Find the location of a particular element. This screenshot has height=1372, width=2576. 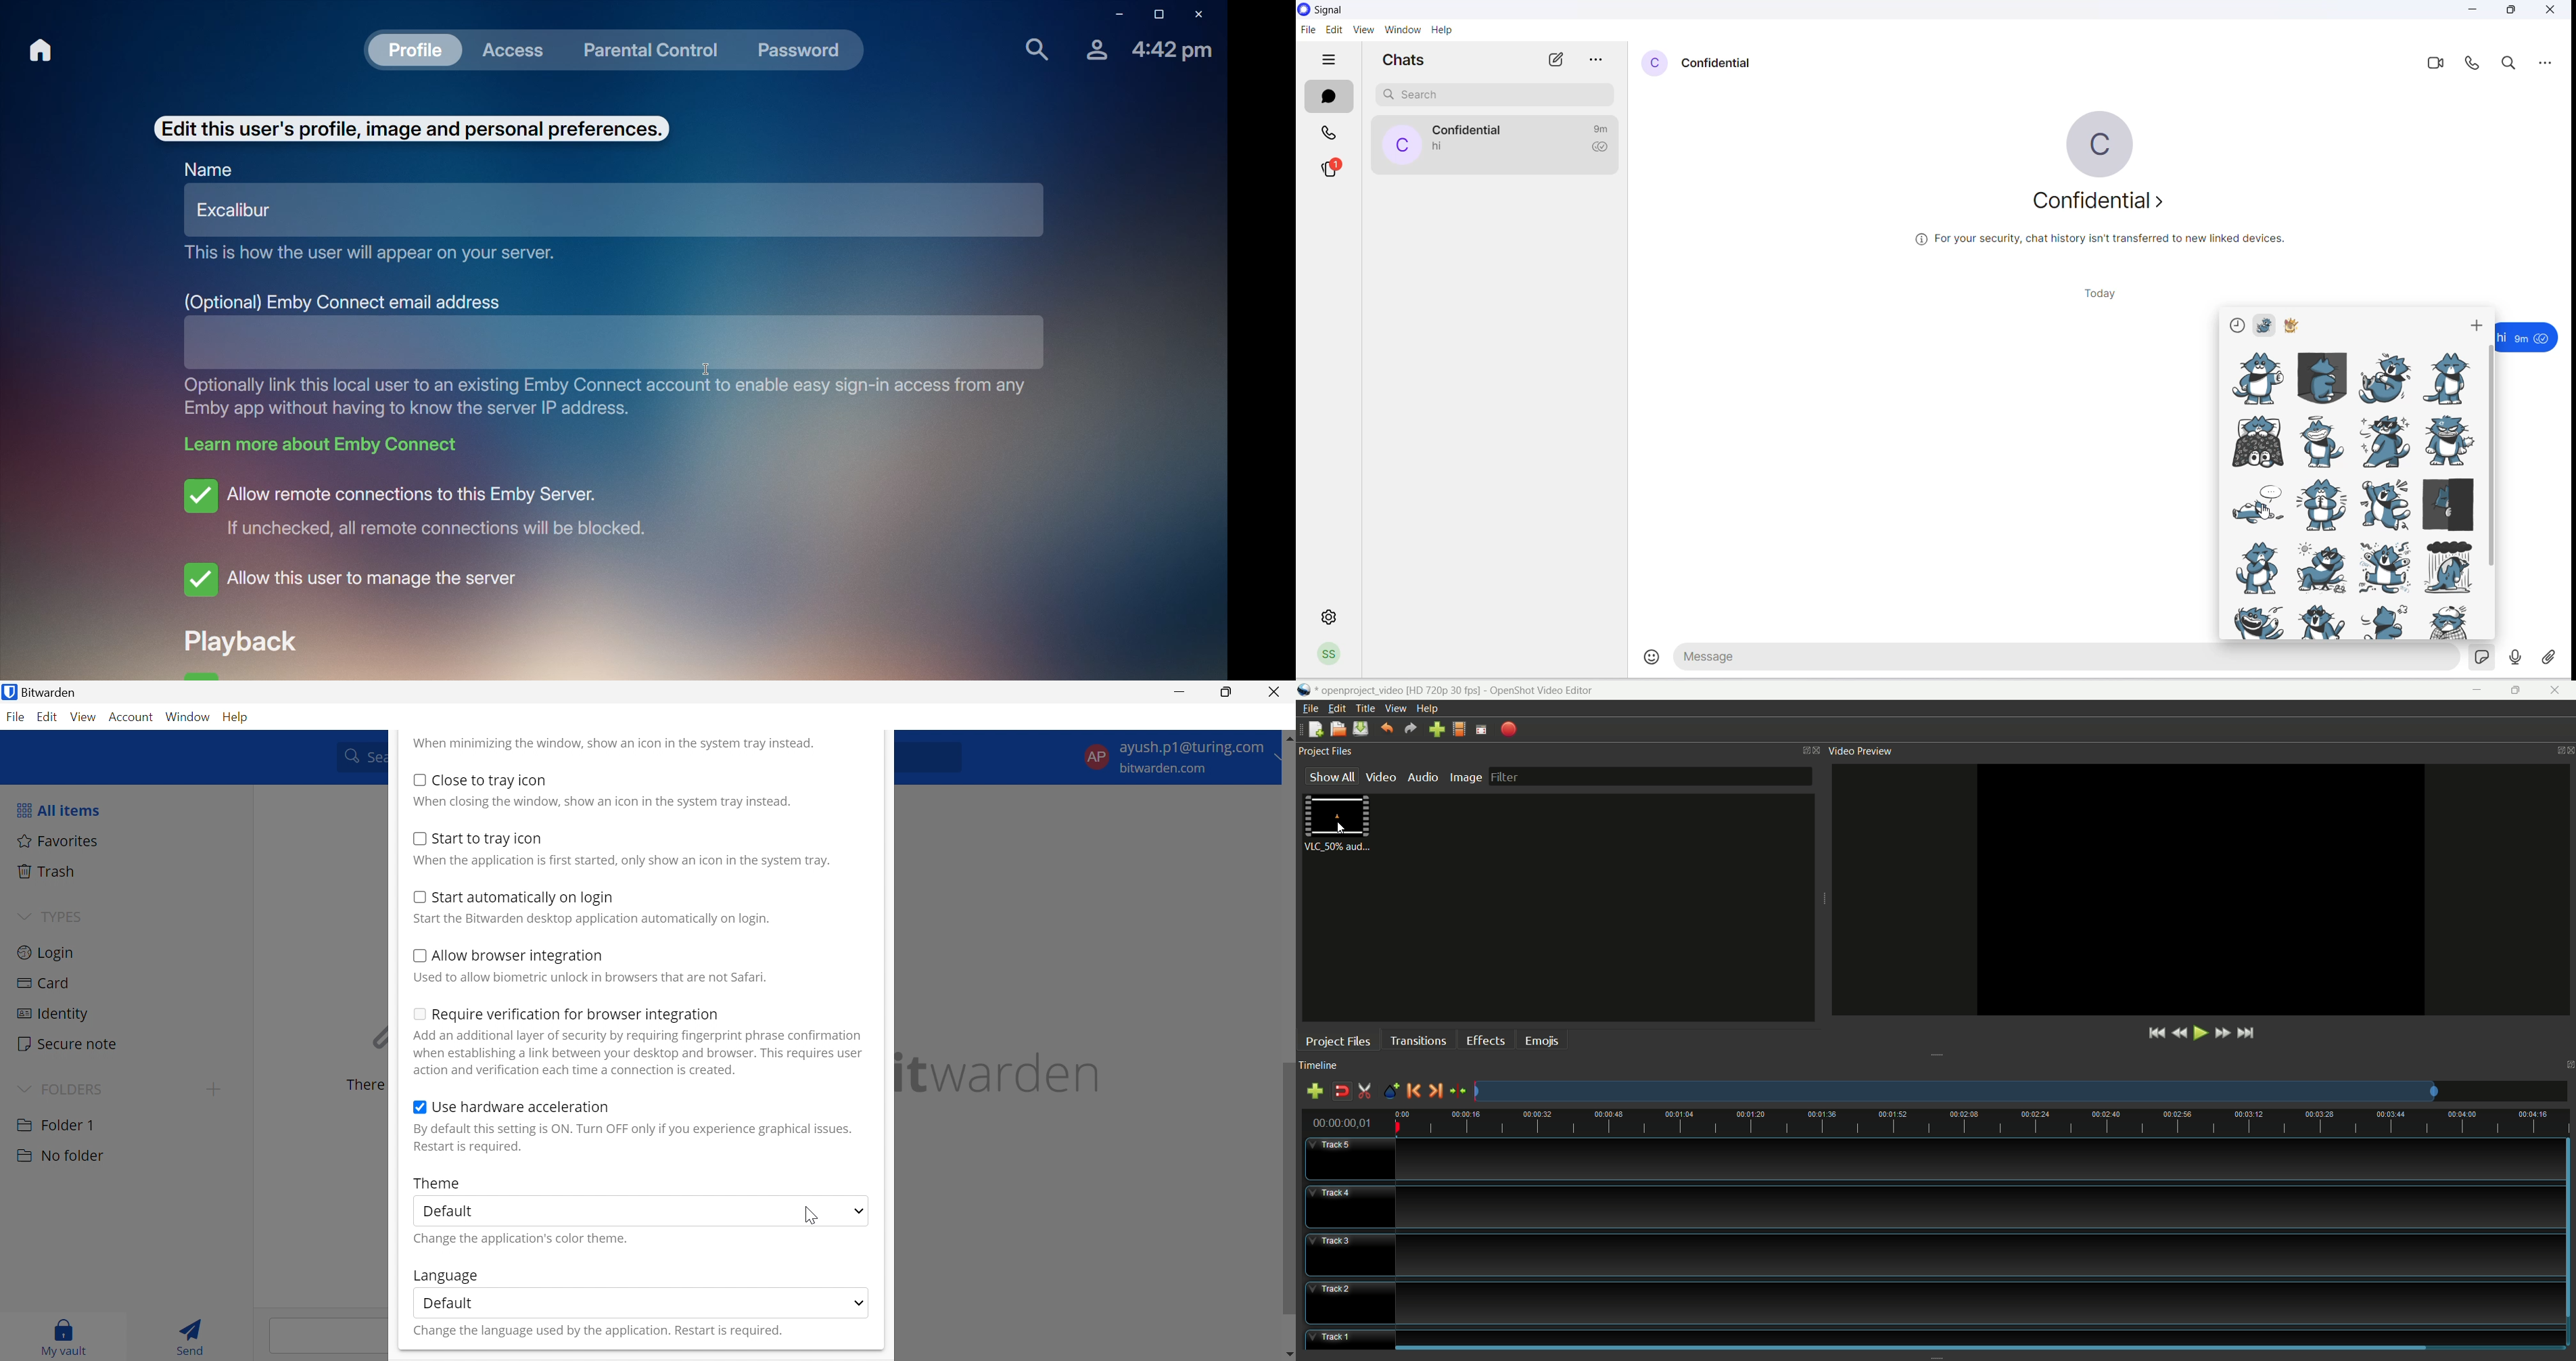

window is located at coordinates (1402, 30).